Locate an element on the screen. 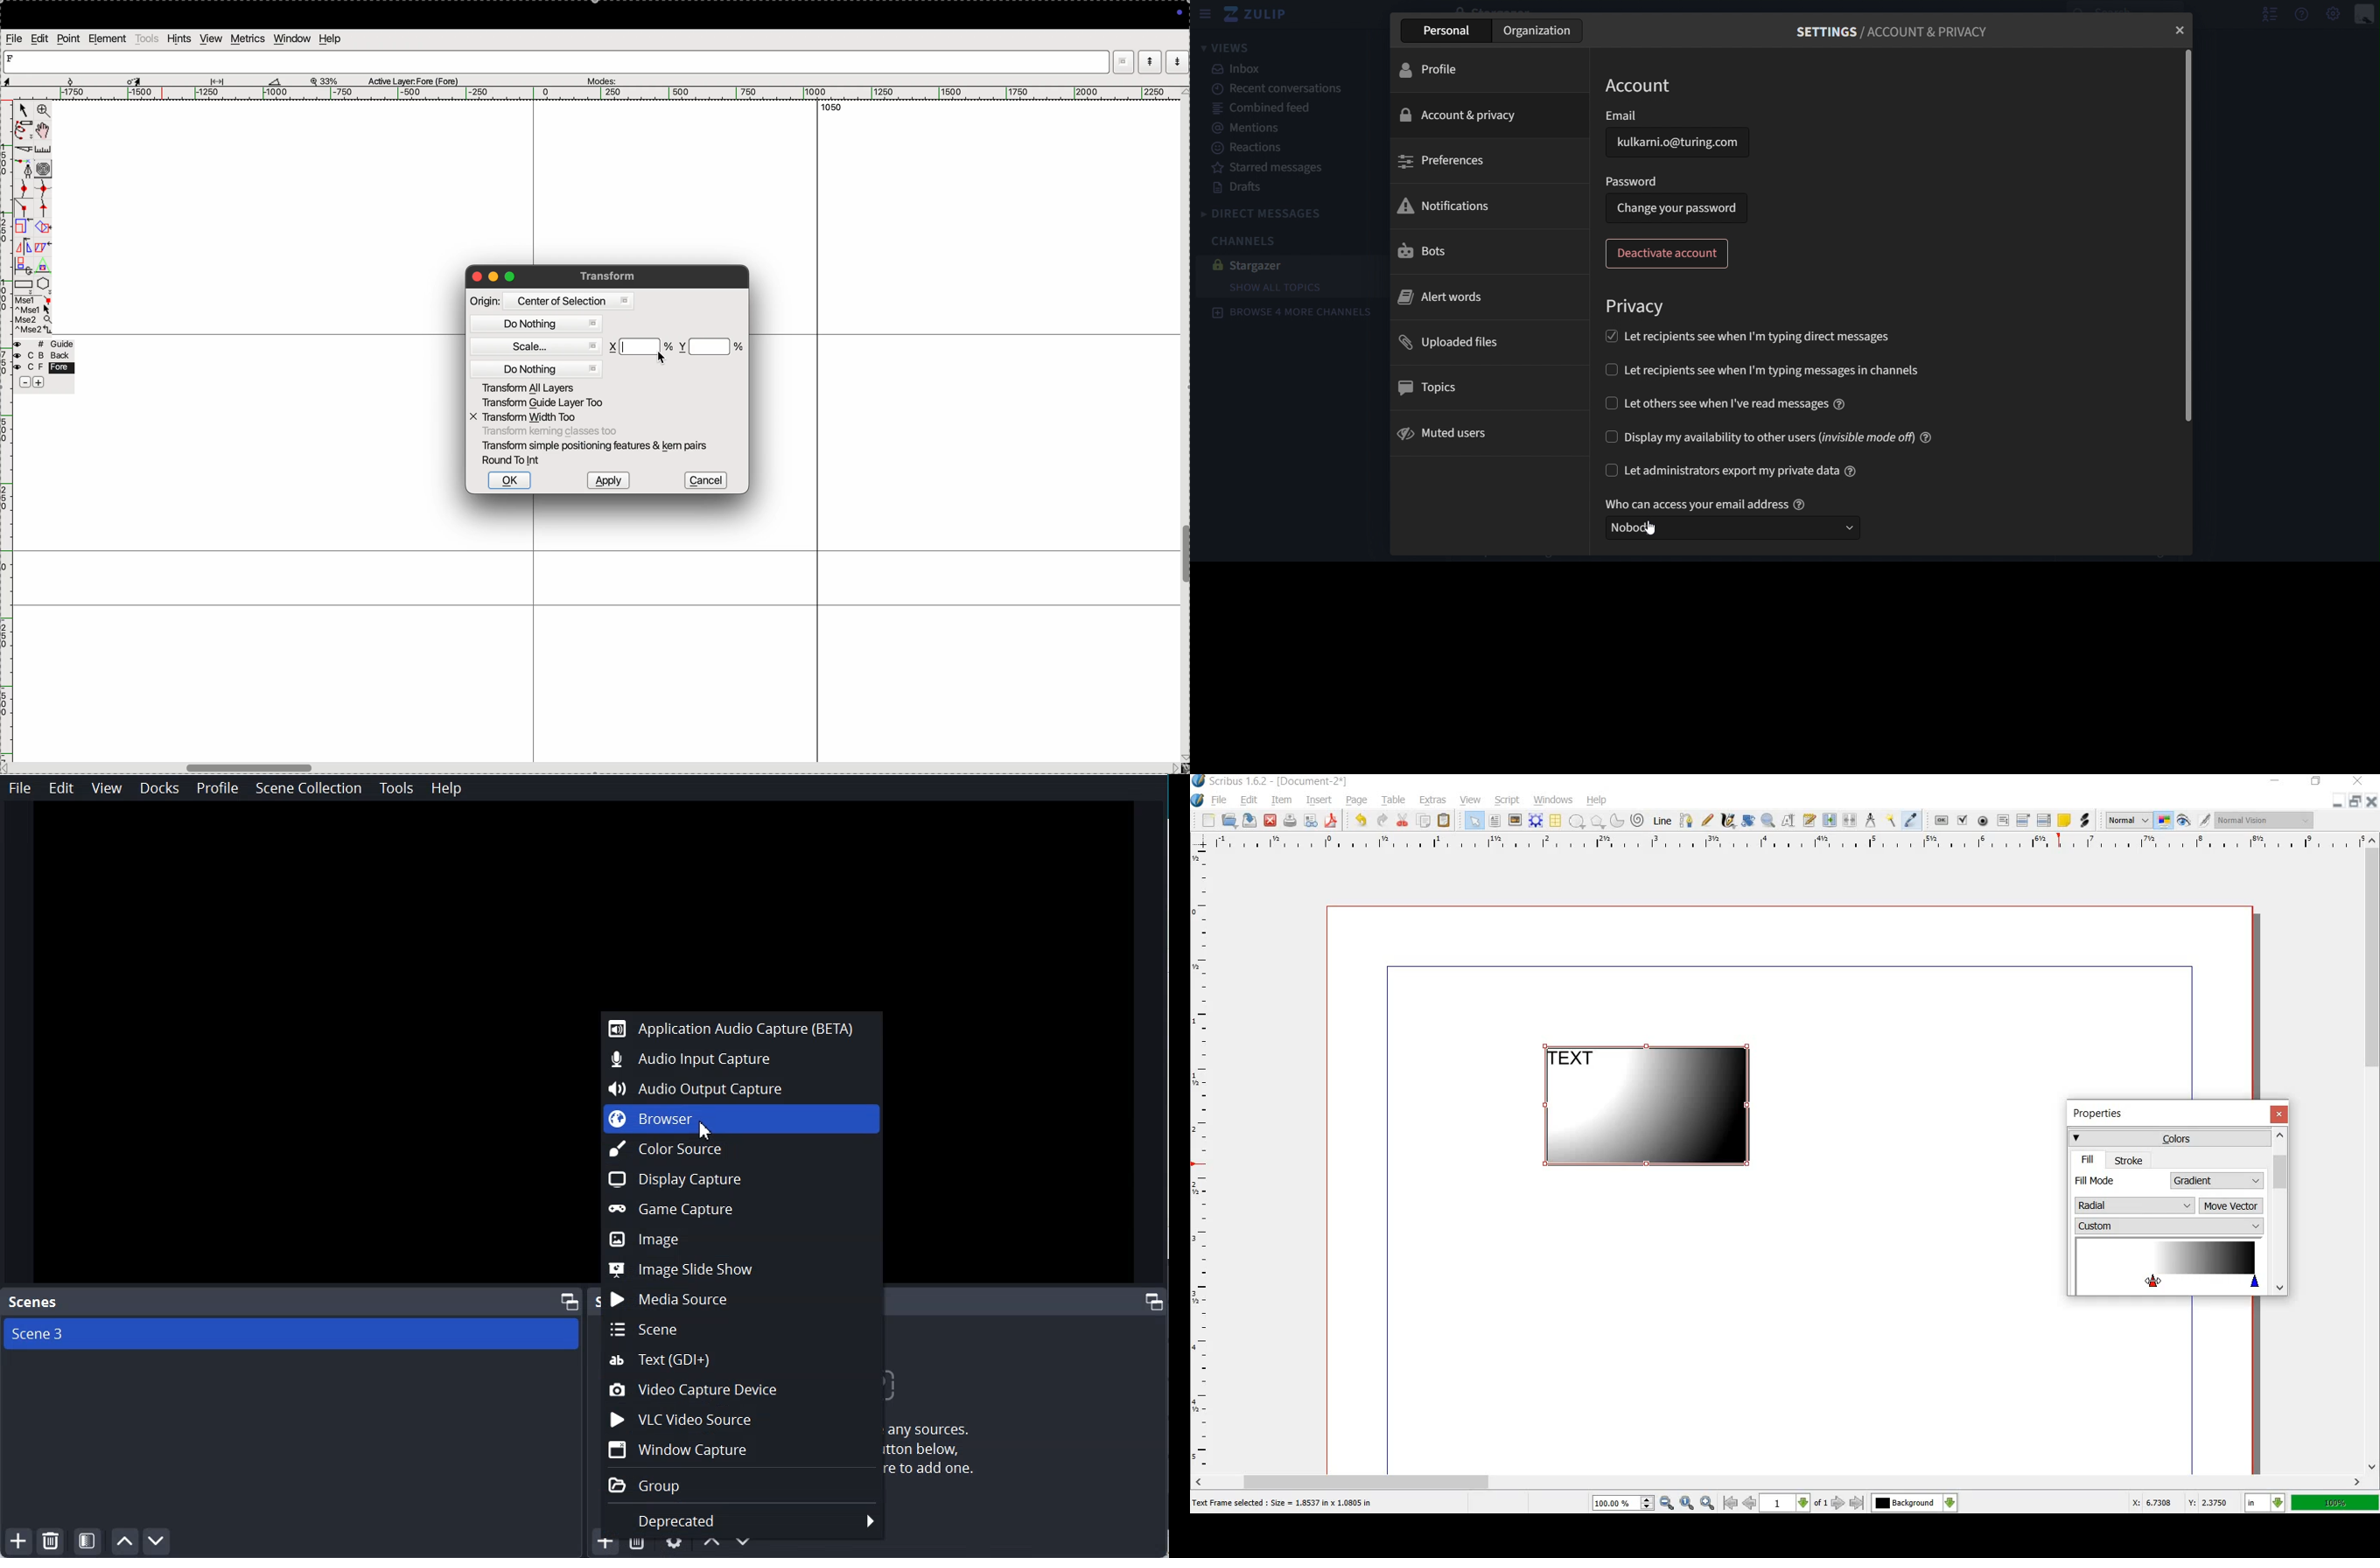 The image size is (2380, 1568). Application Audio Capture is located at coordinates (742, 1028).